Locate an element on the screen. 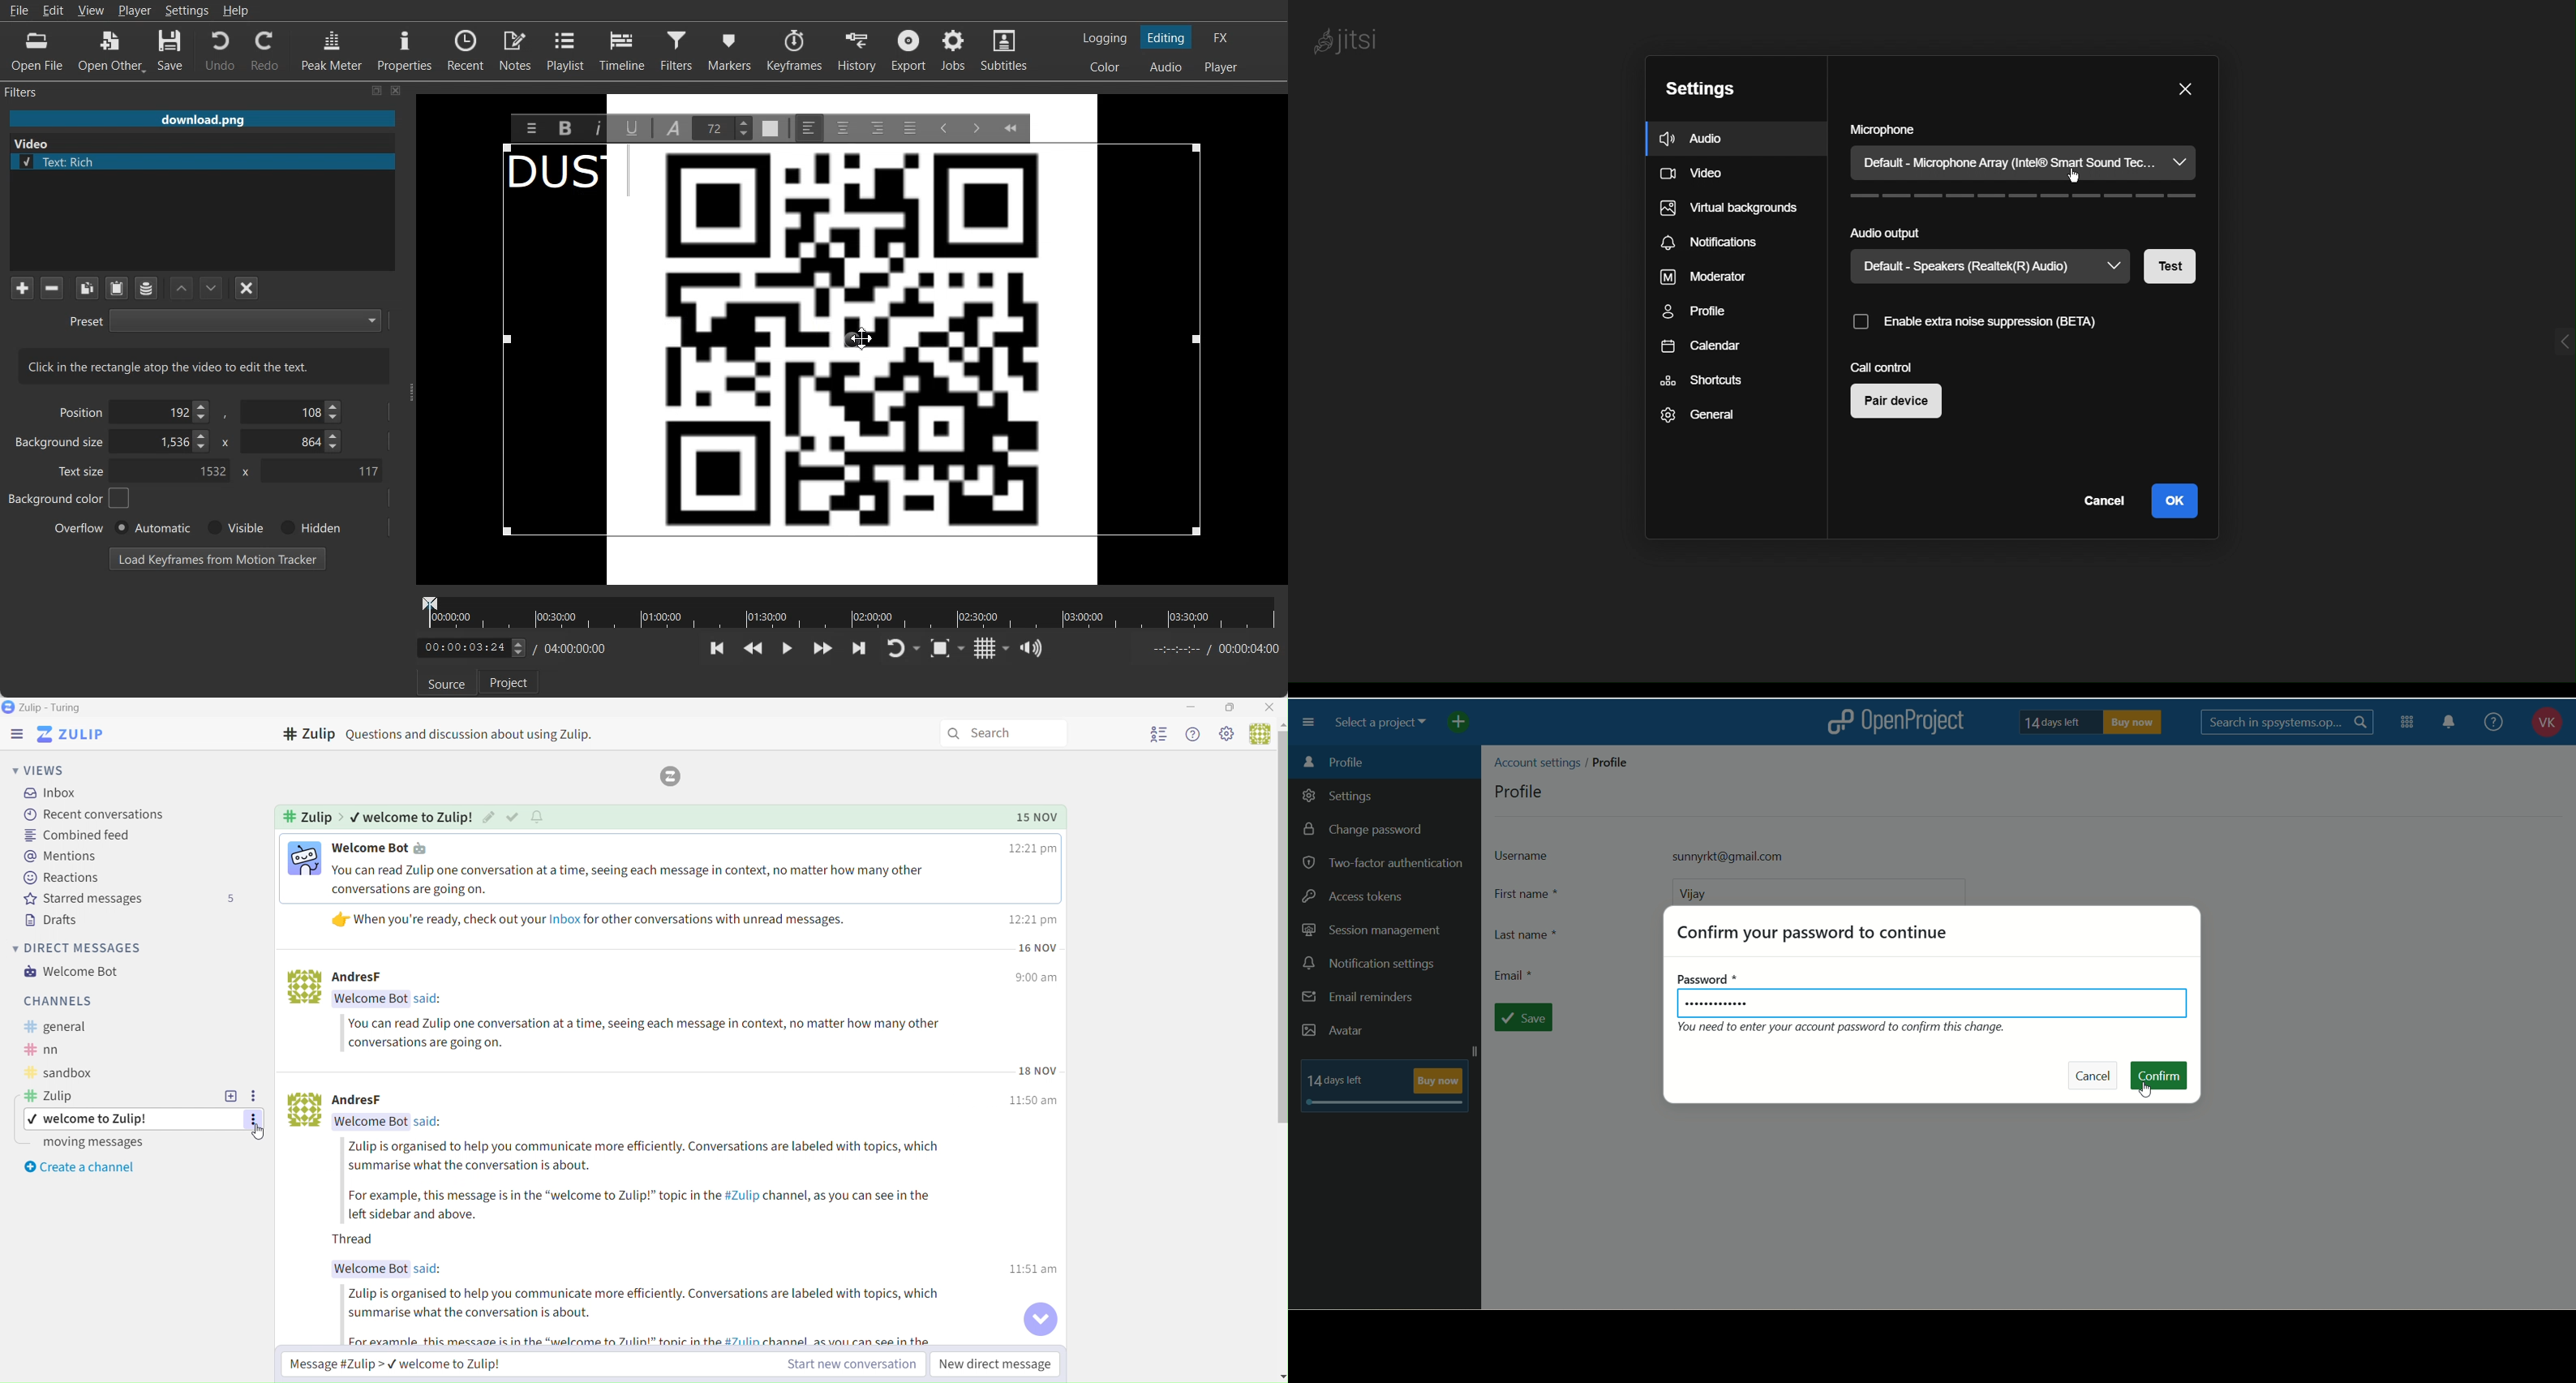 The width and height of the screenshot is (2576, 1400). Settings is located at coordinates (187, 11).